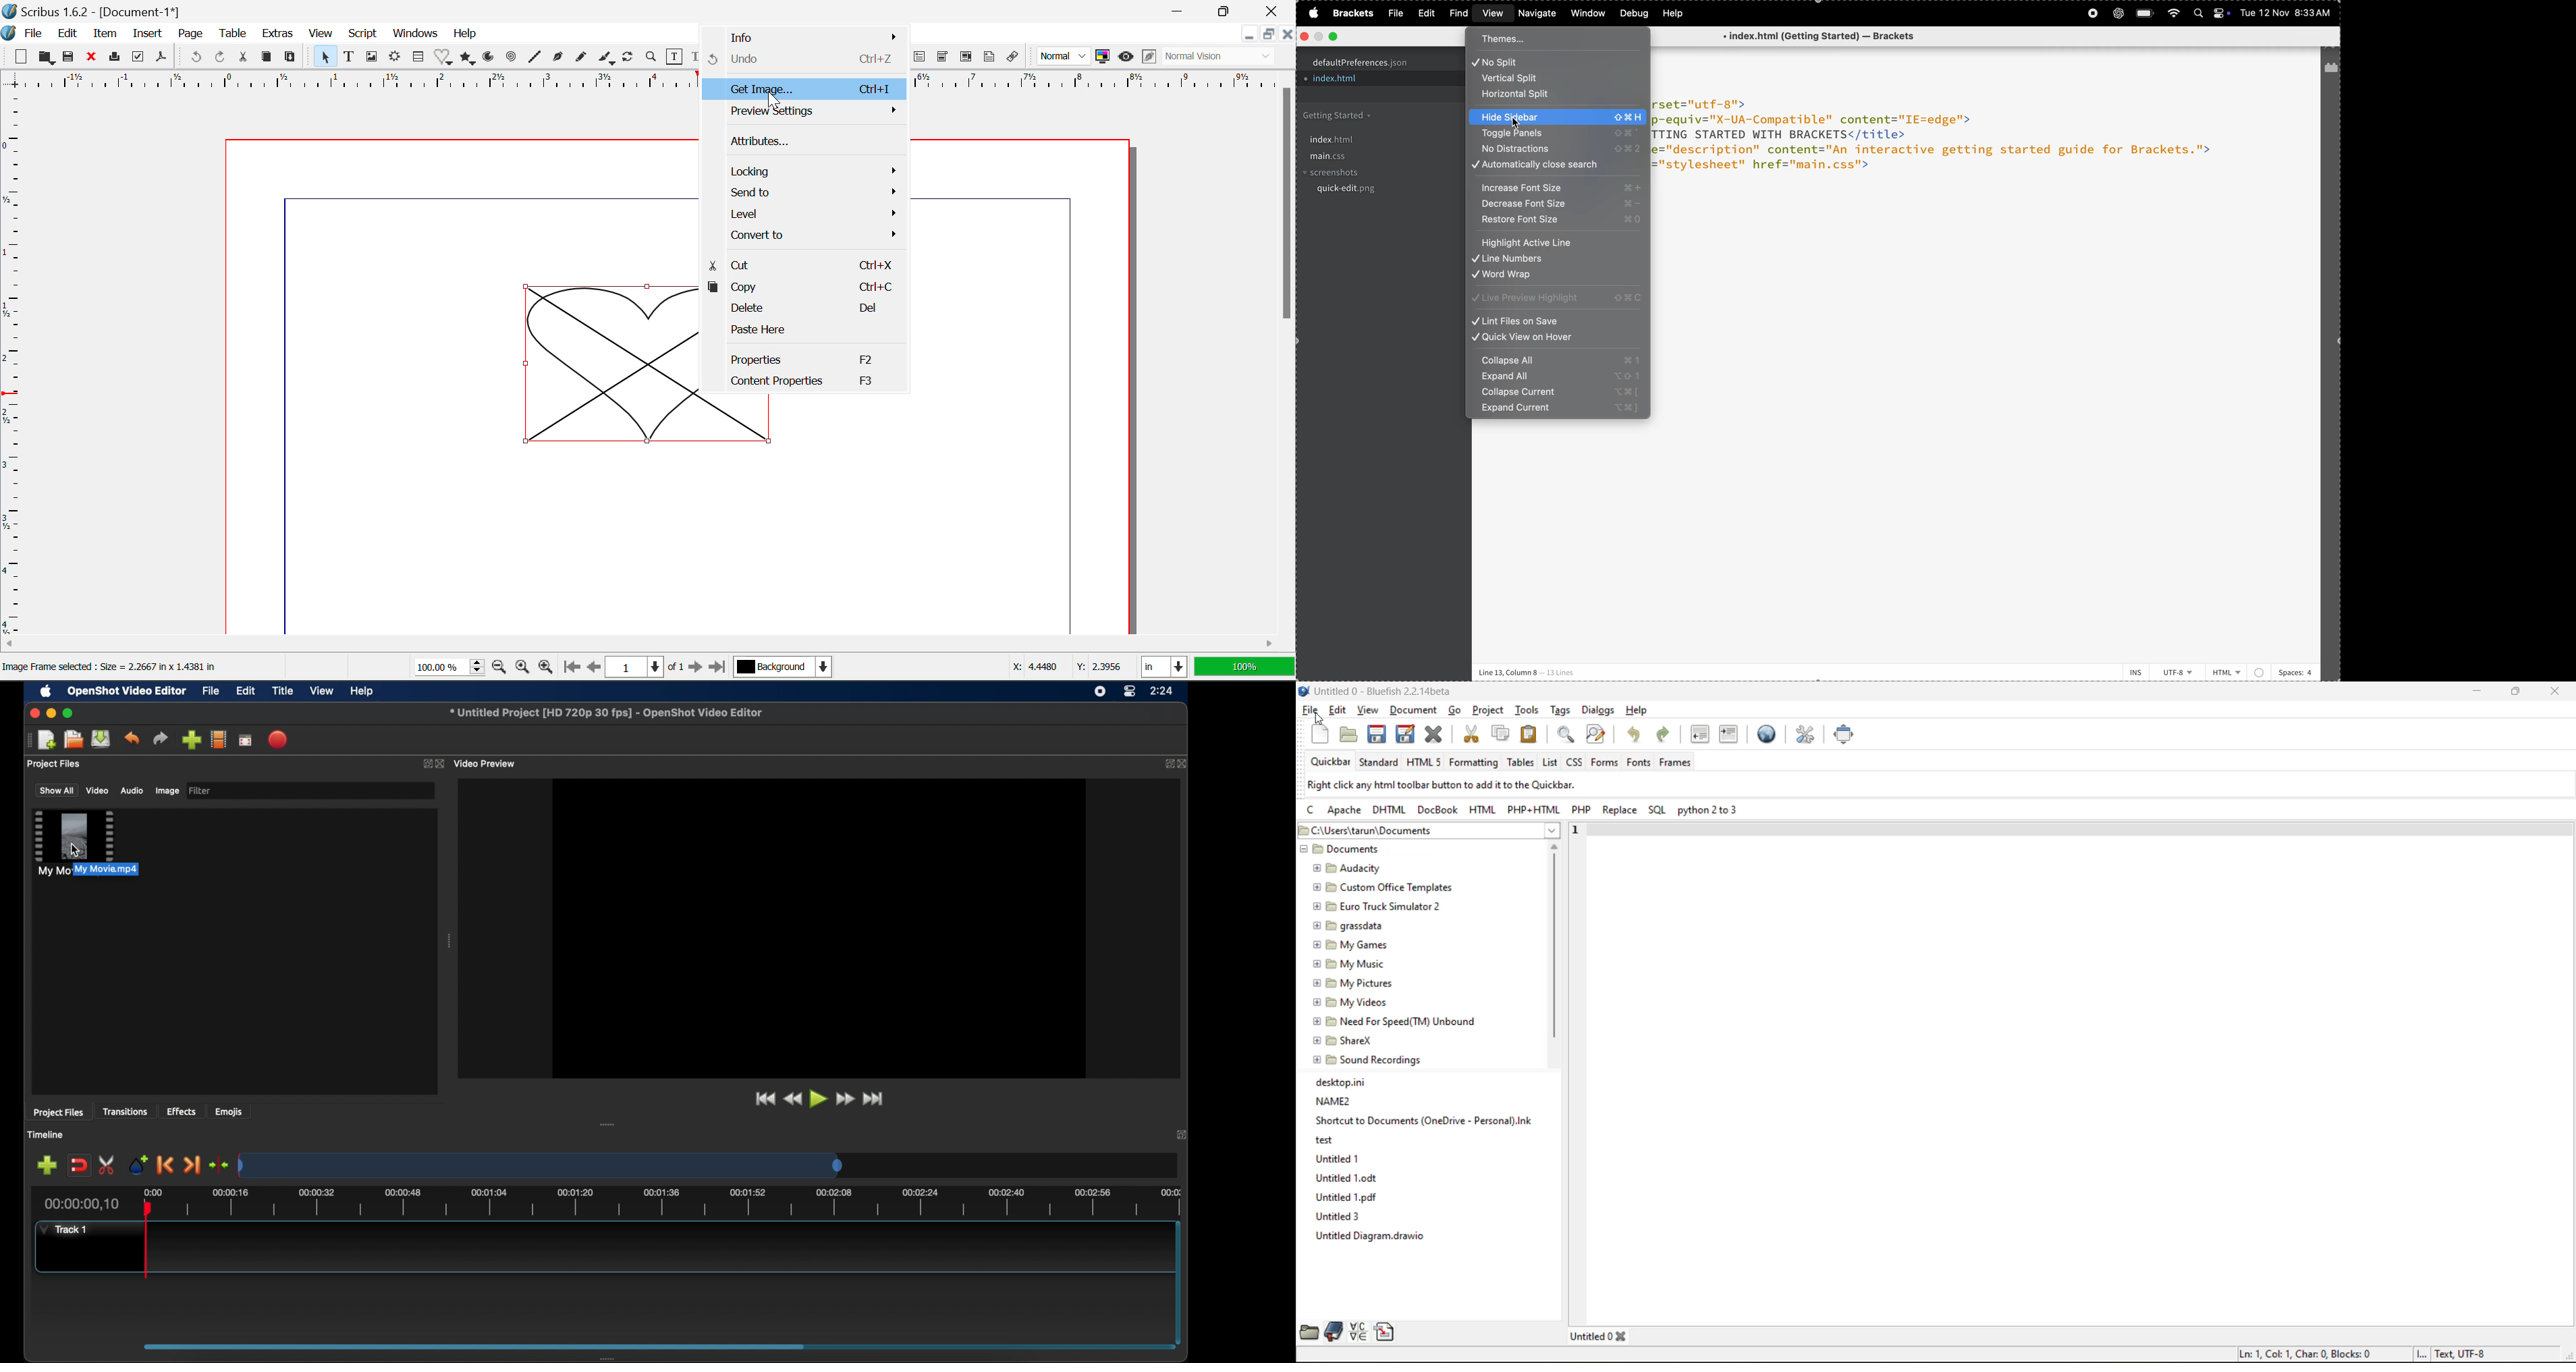  Describe the element at coordinates (1339, 1158) in the screenshot. I see `Untitled 1` at that location.